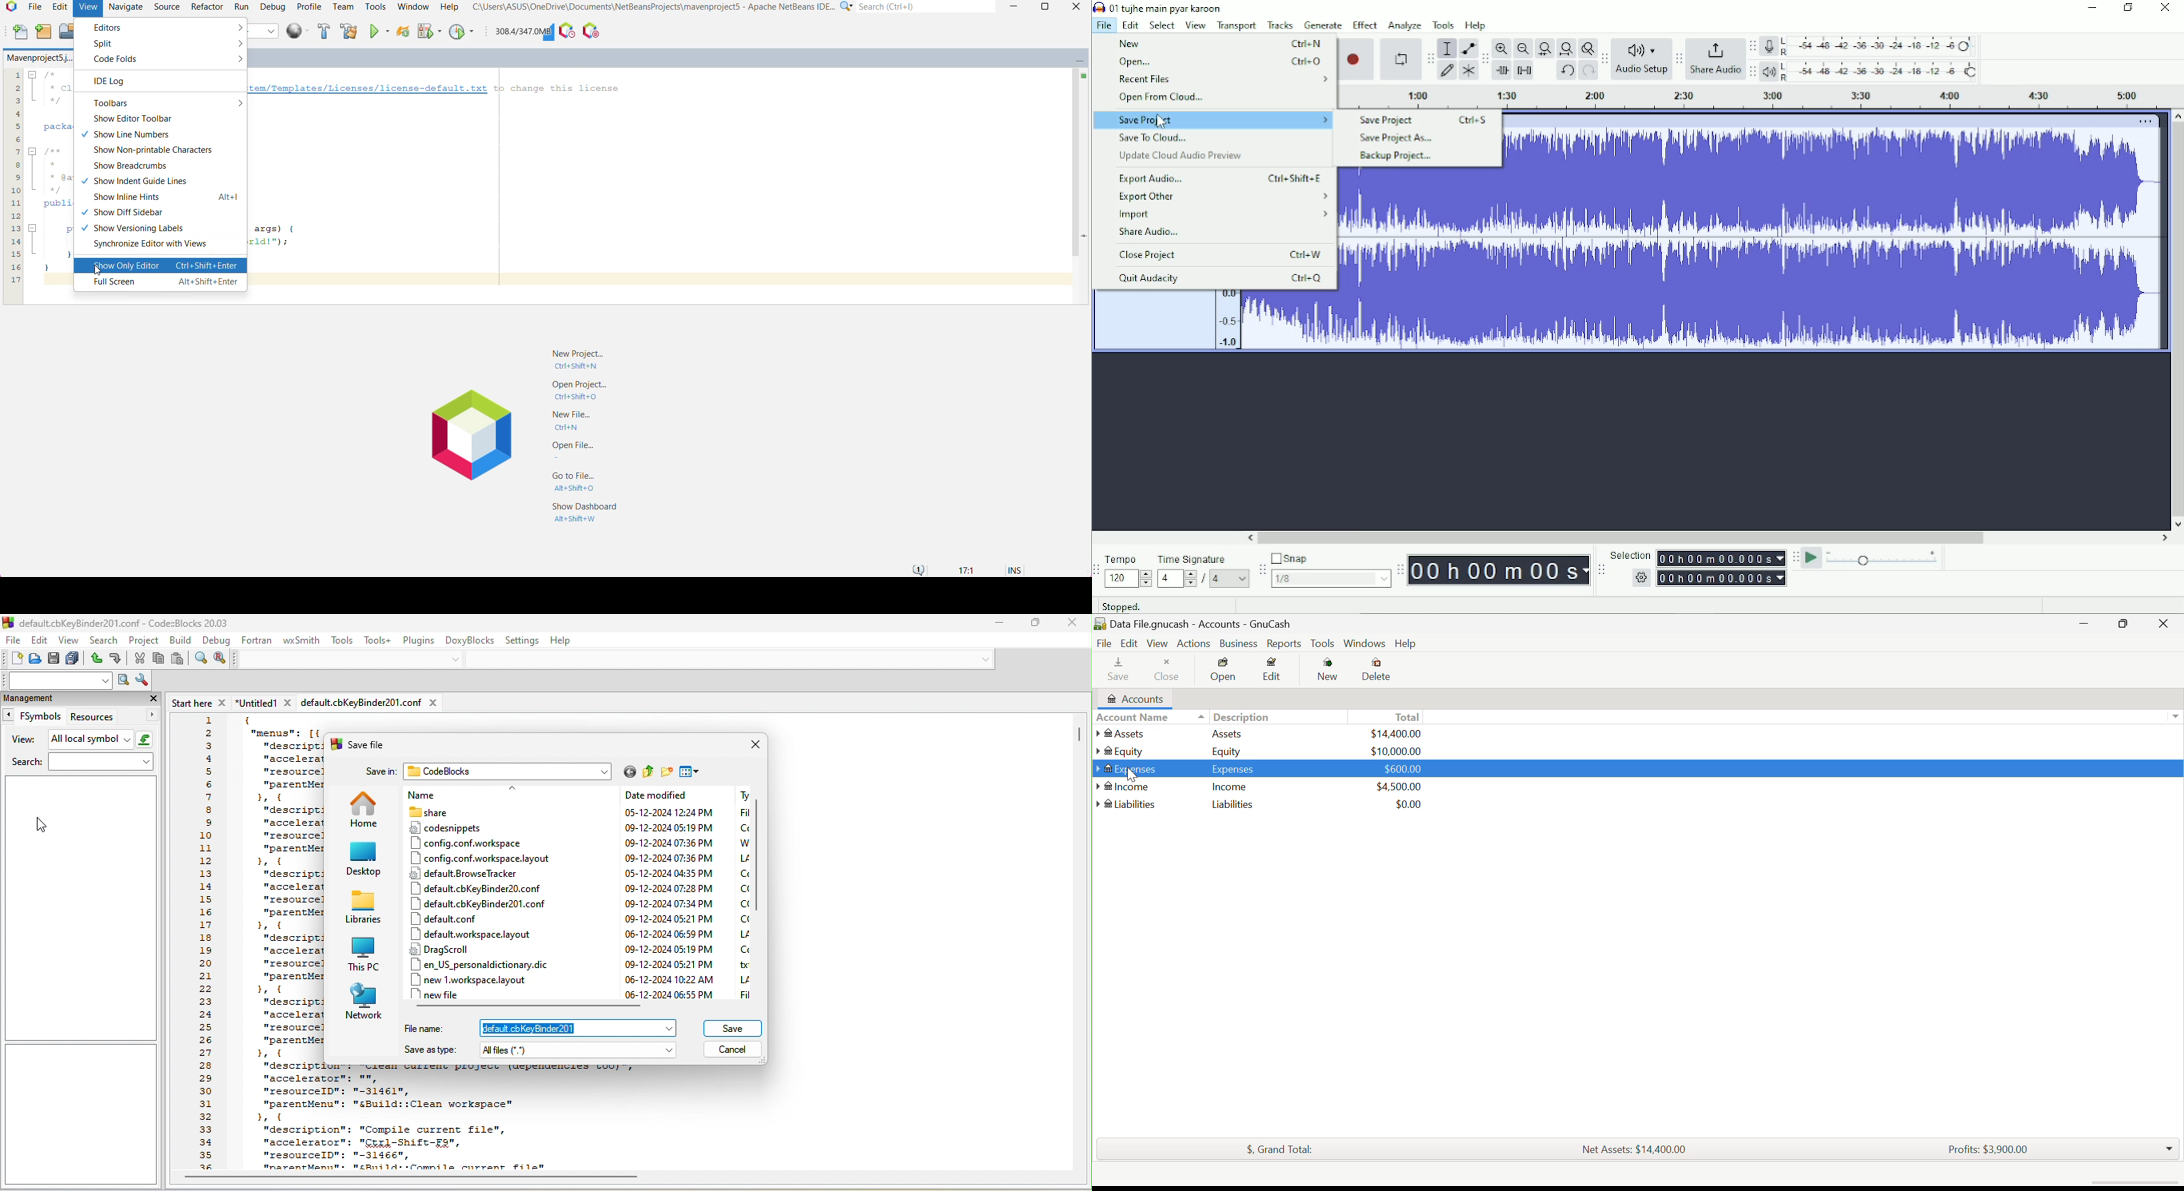  I want to click on Quit Audacity, so click(1220, 279).